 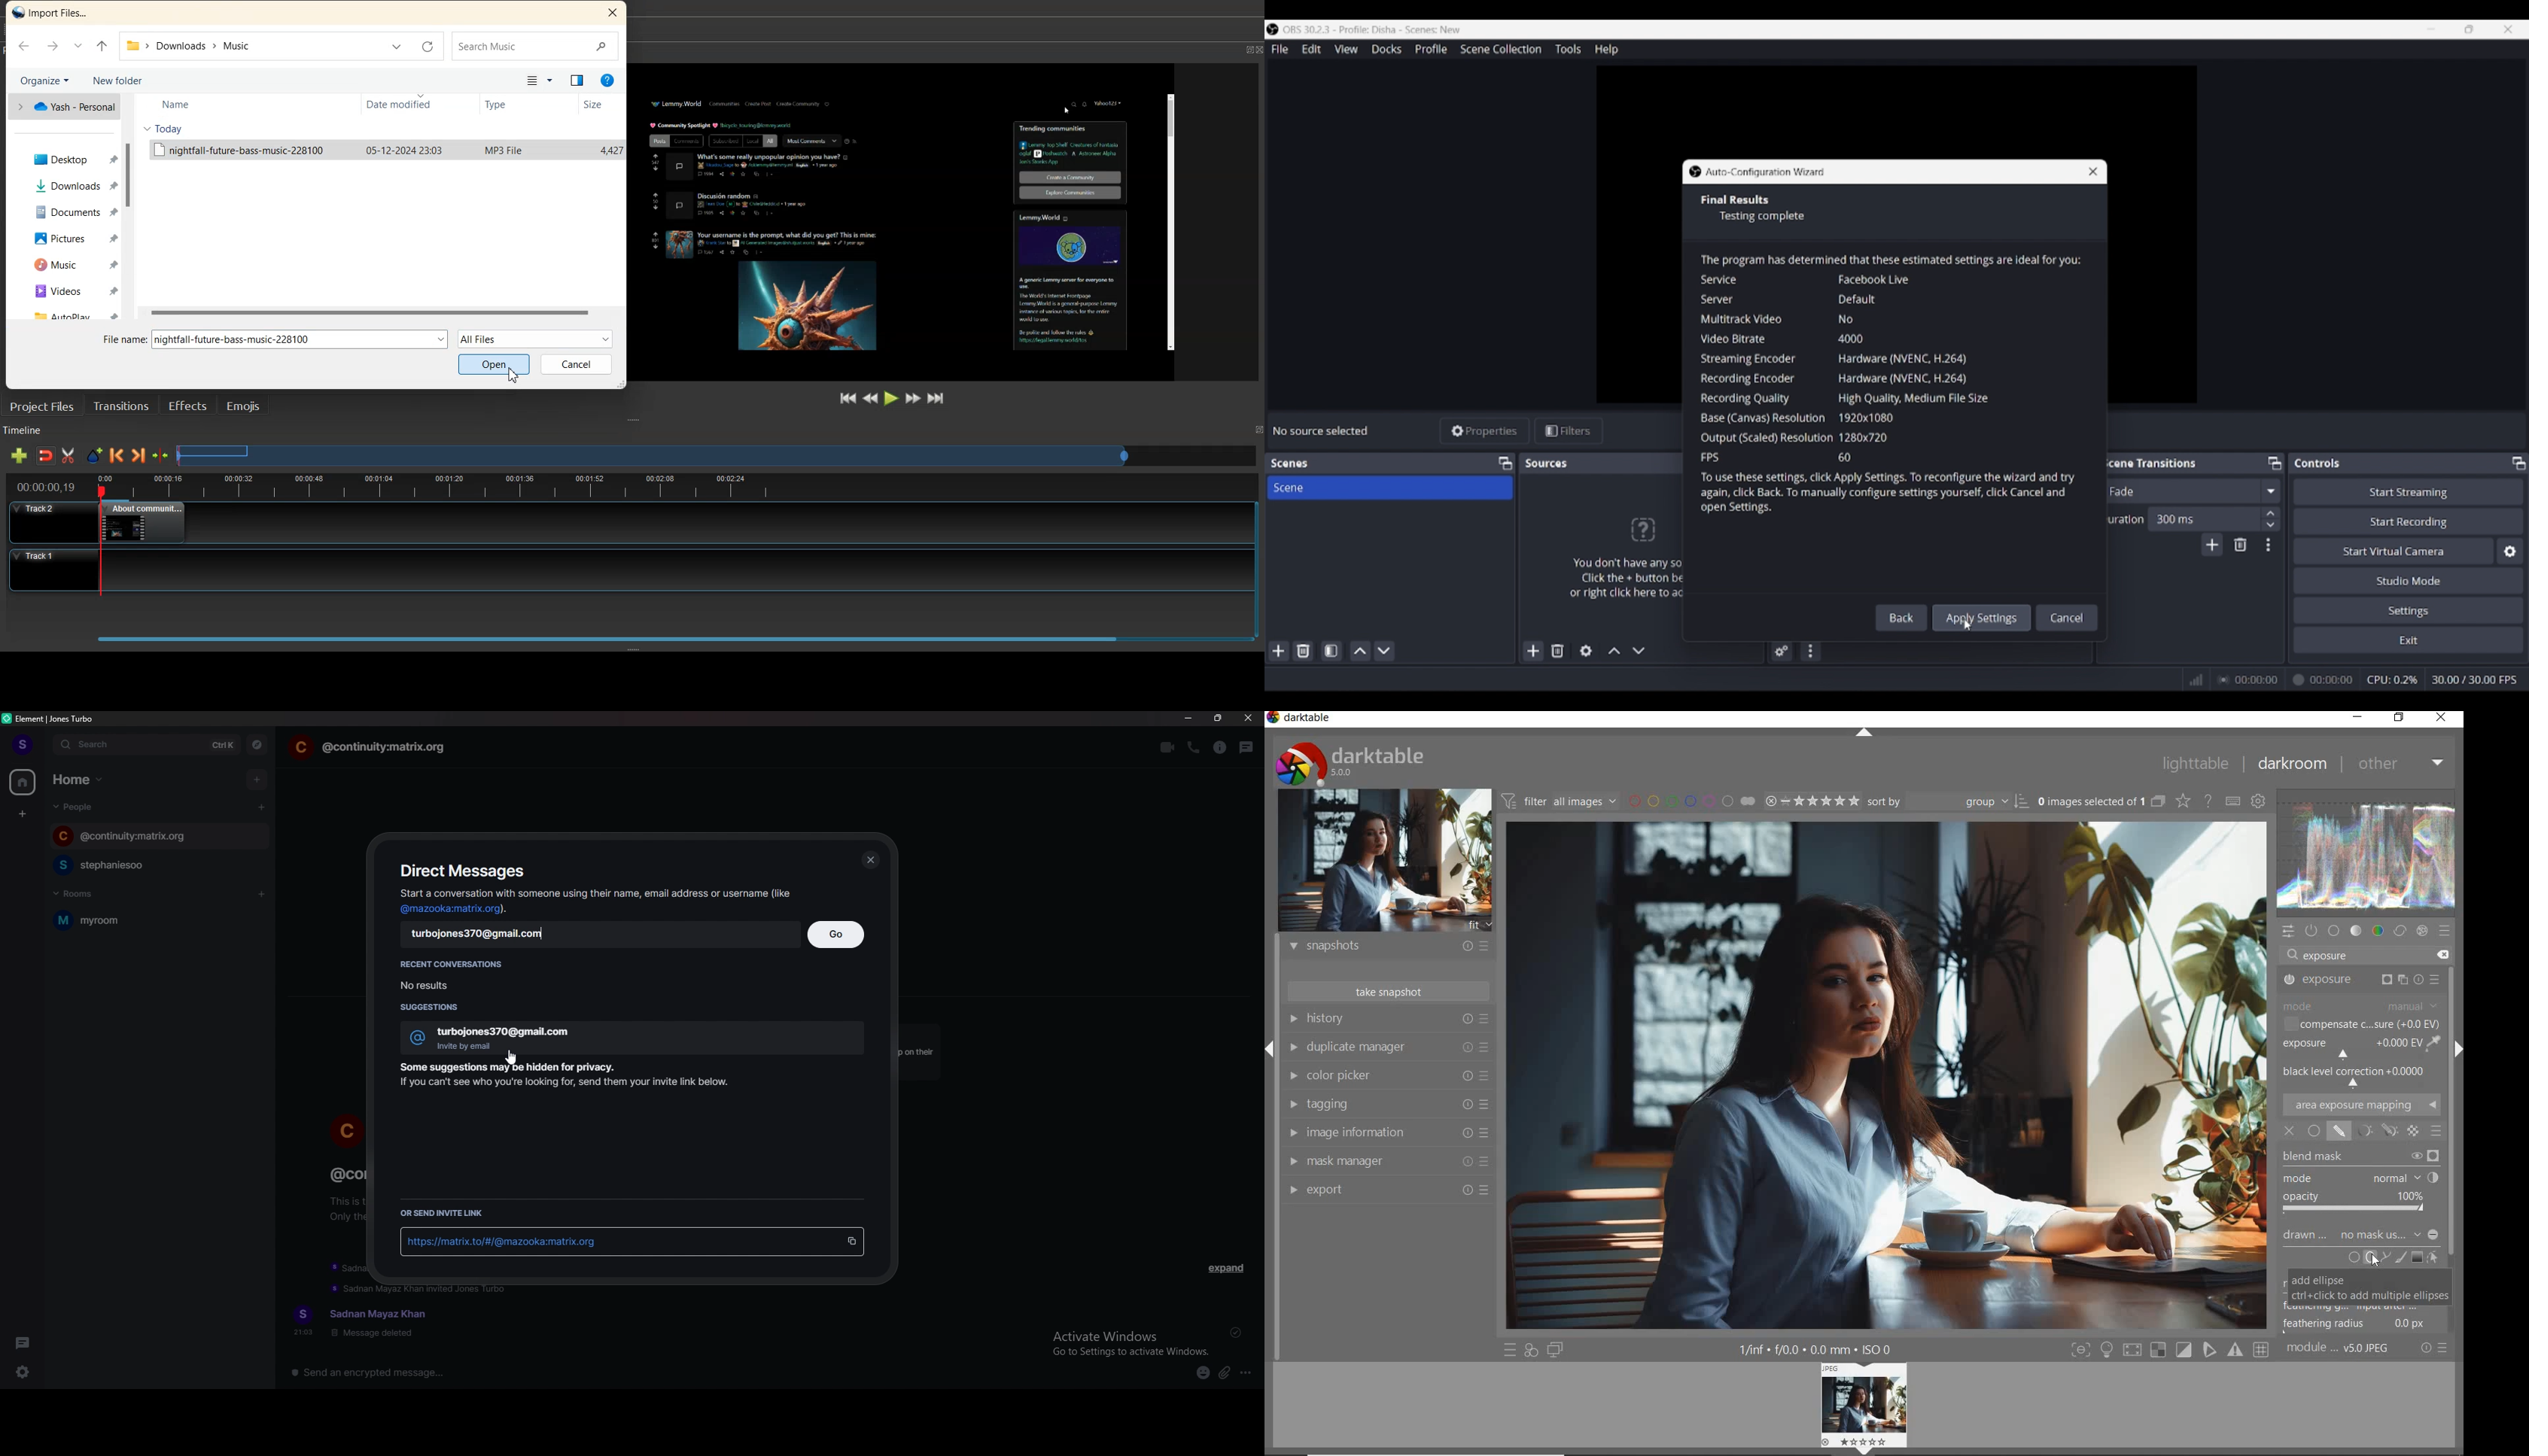 What do you see at coordinates (1303, 650) in the screenshot?
I see `Delete selected scene` at bounding box center [1303, 650].